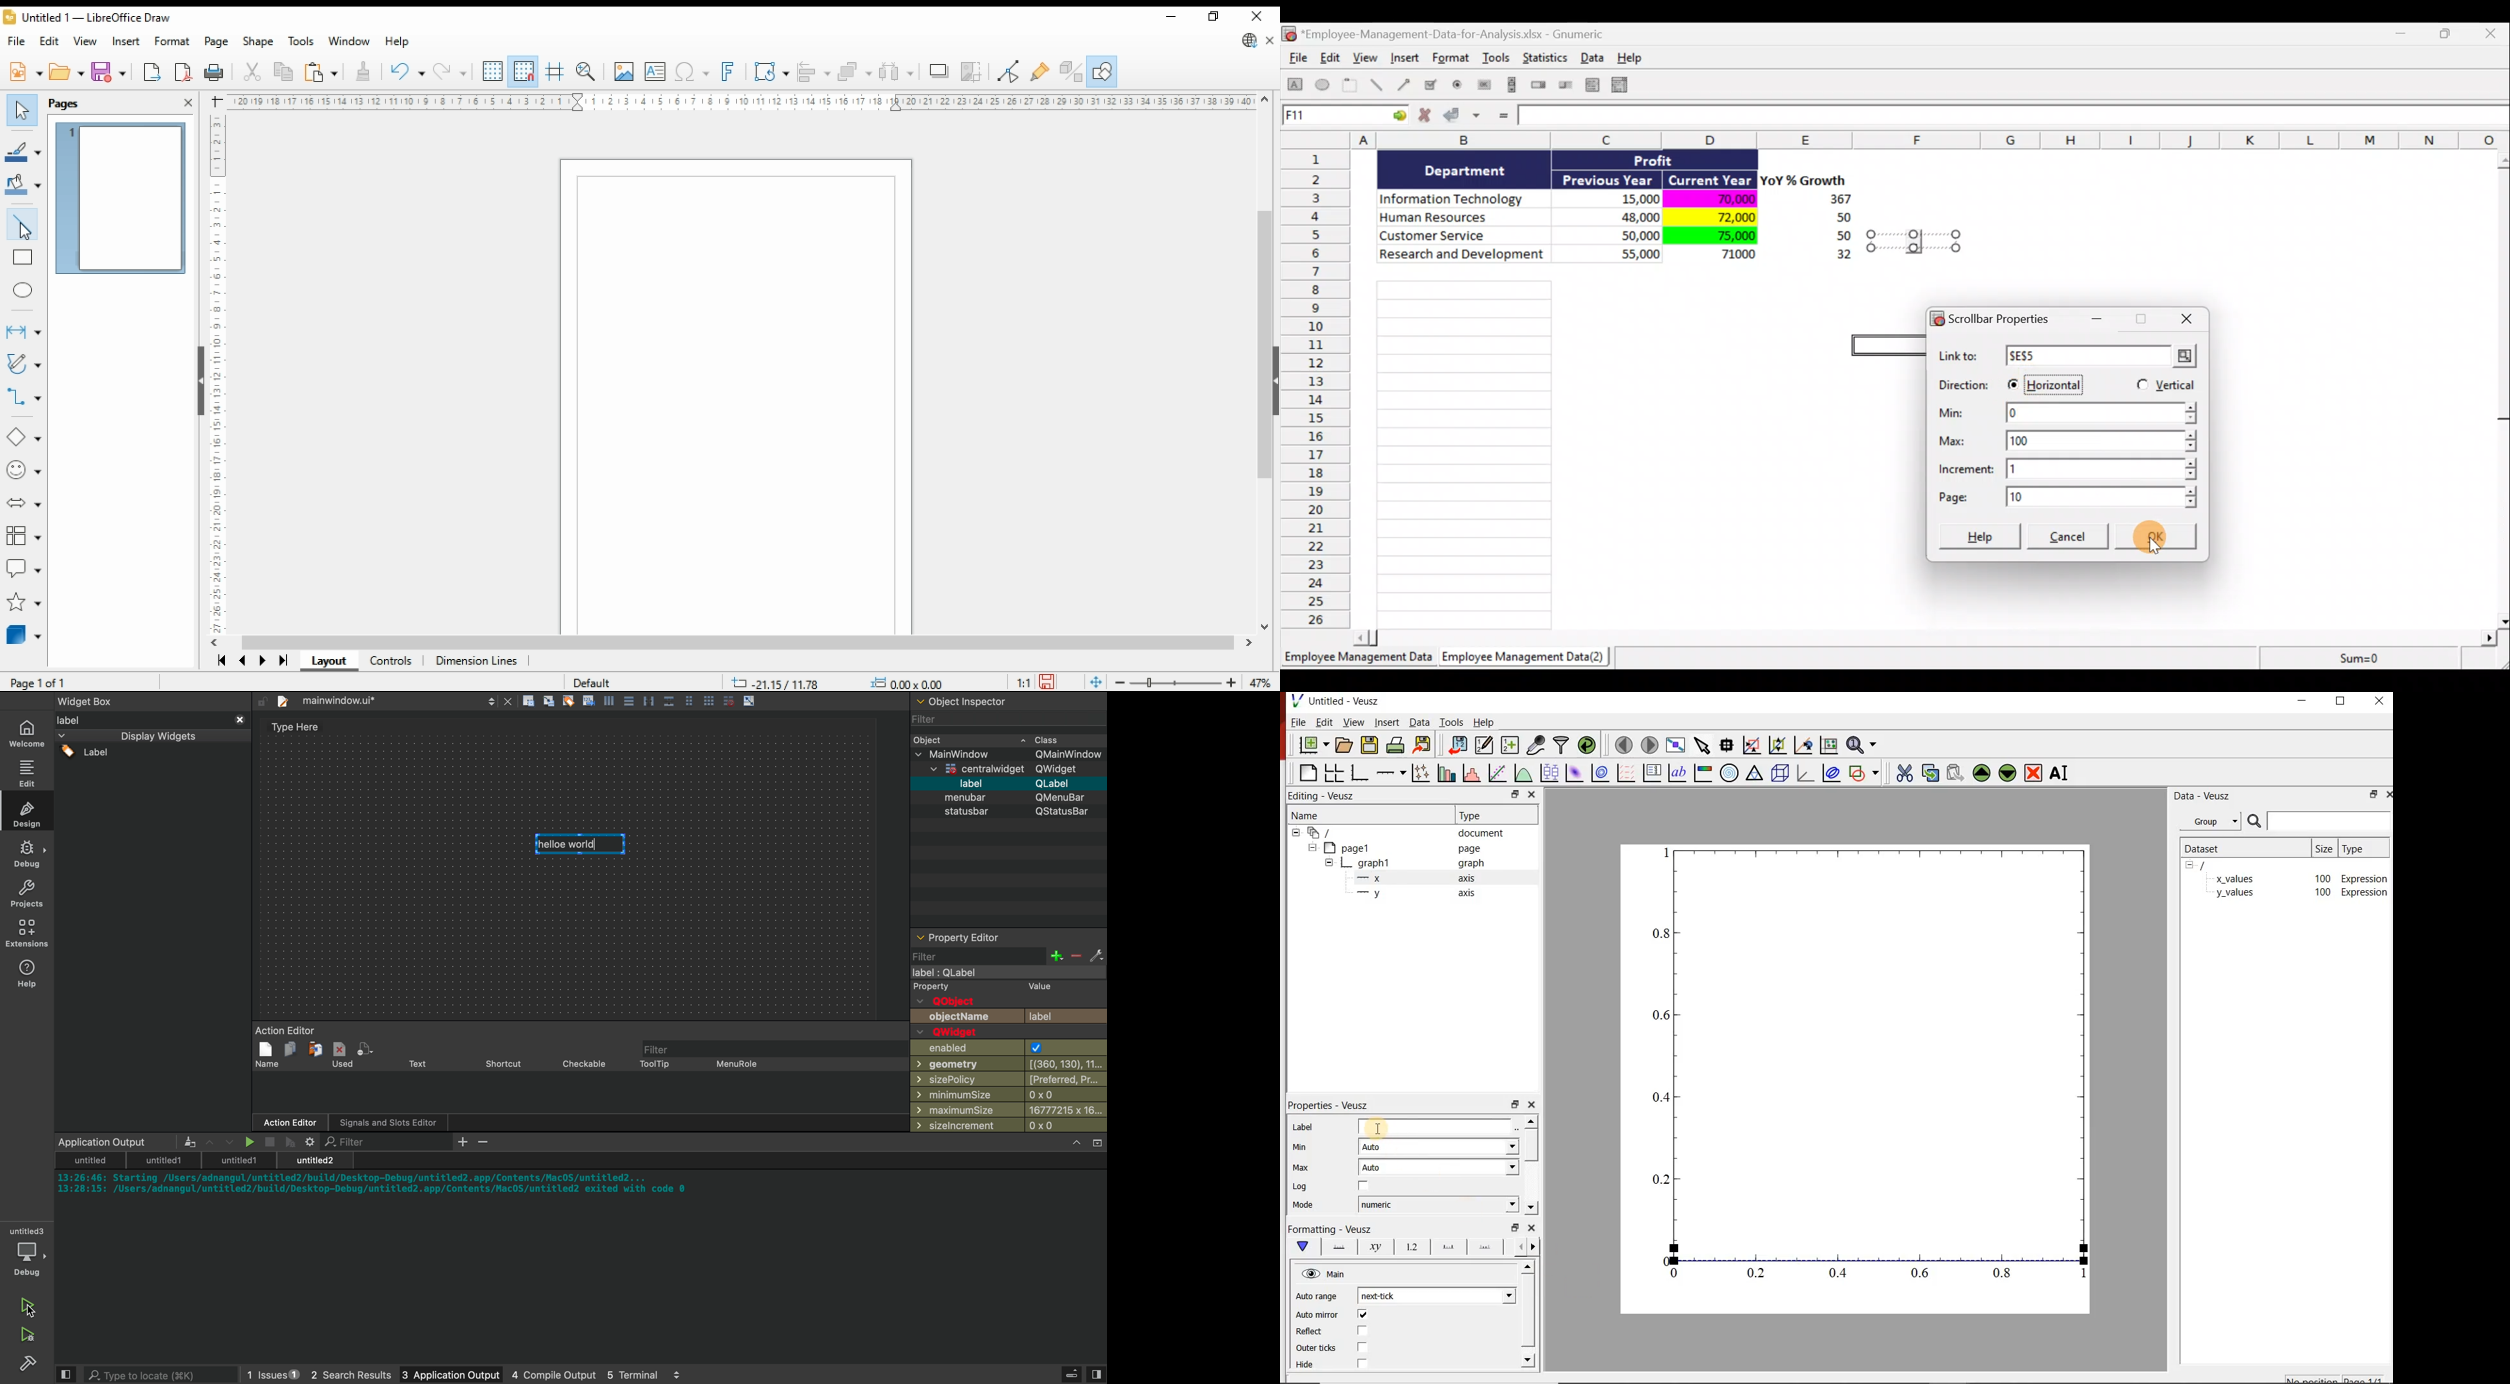  Describe the element at coordinates (1326, 722) in the screenshot. I see `edit ` at that location.